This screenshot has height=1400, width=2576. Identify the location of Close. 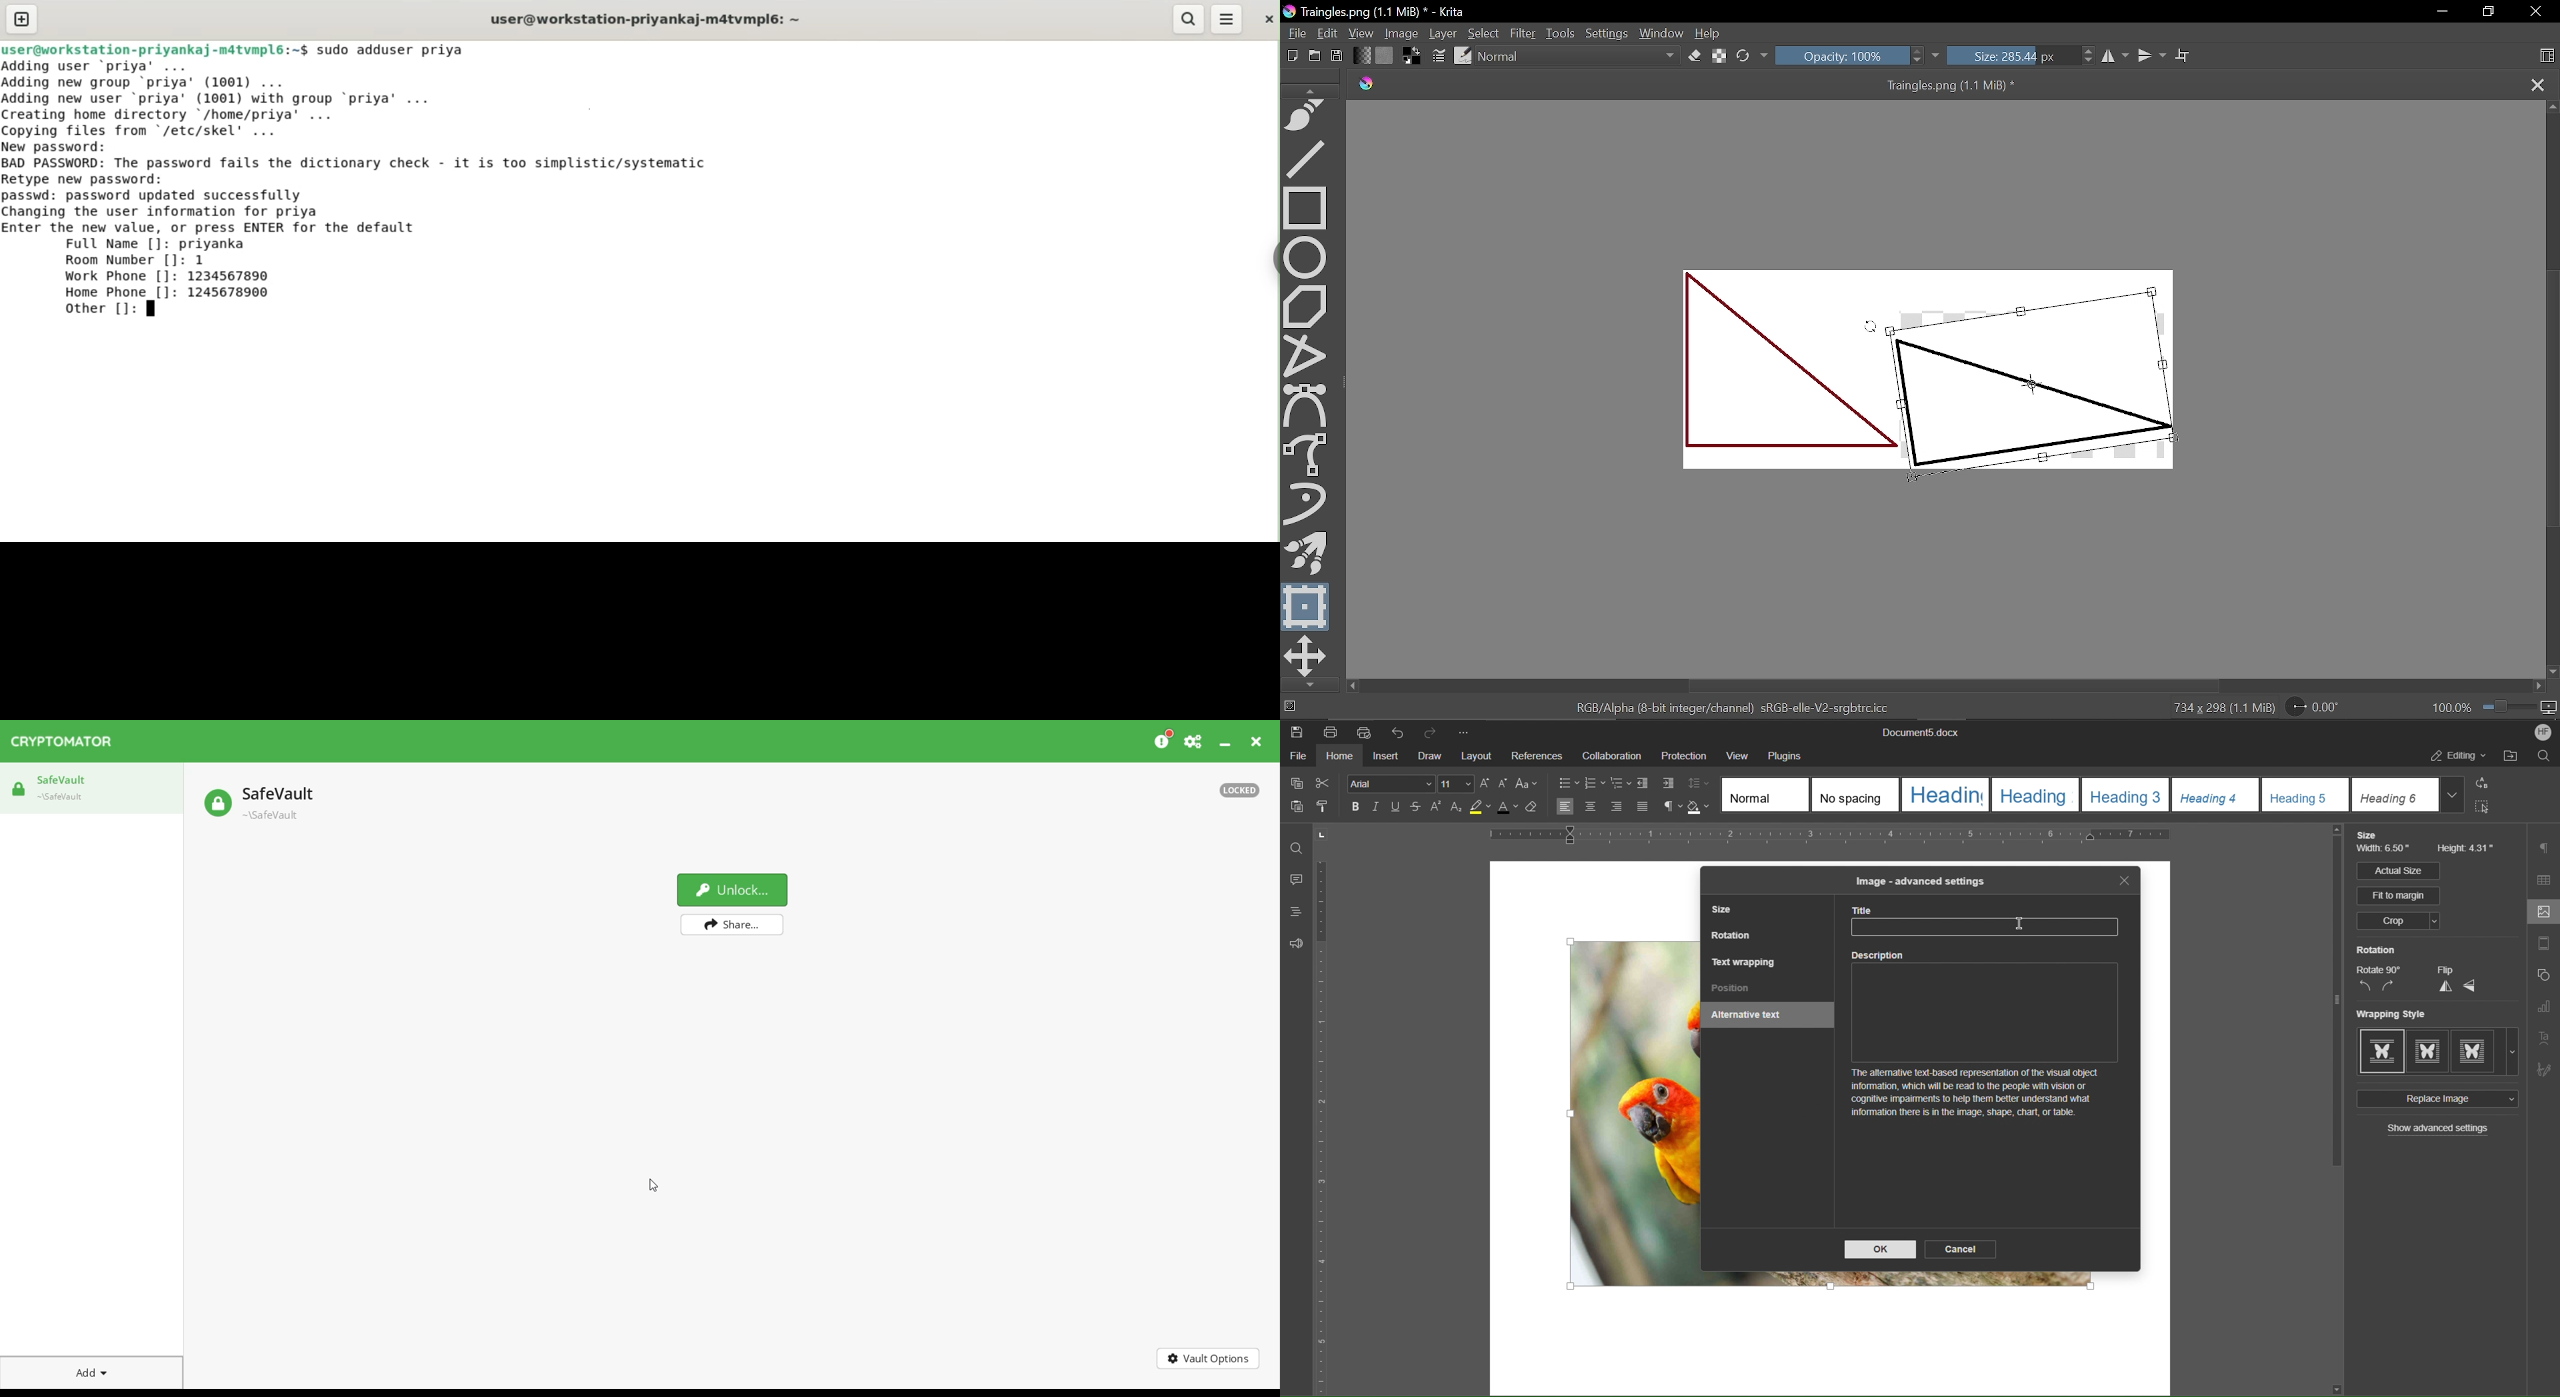
(2539, 12).